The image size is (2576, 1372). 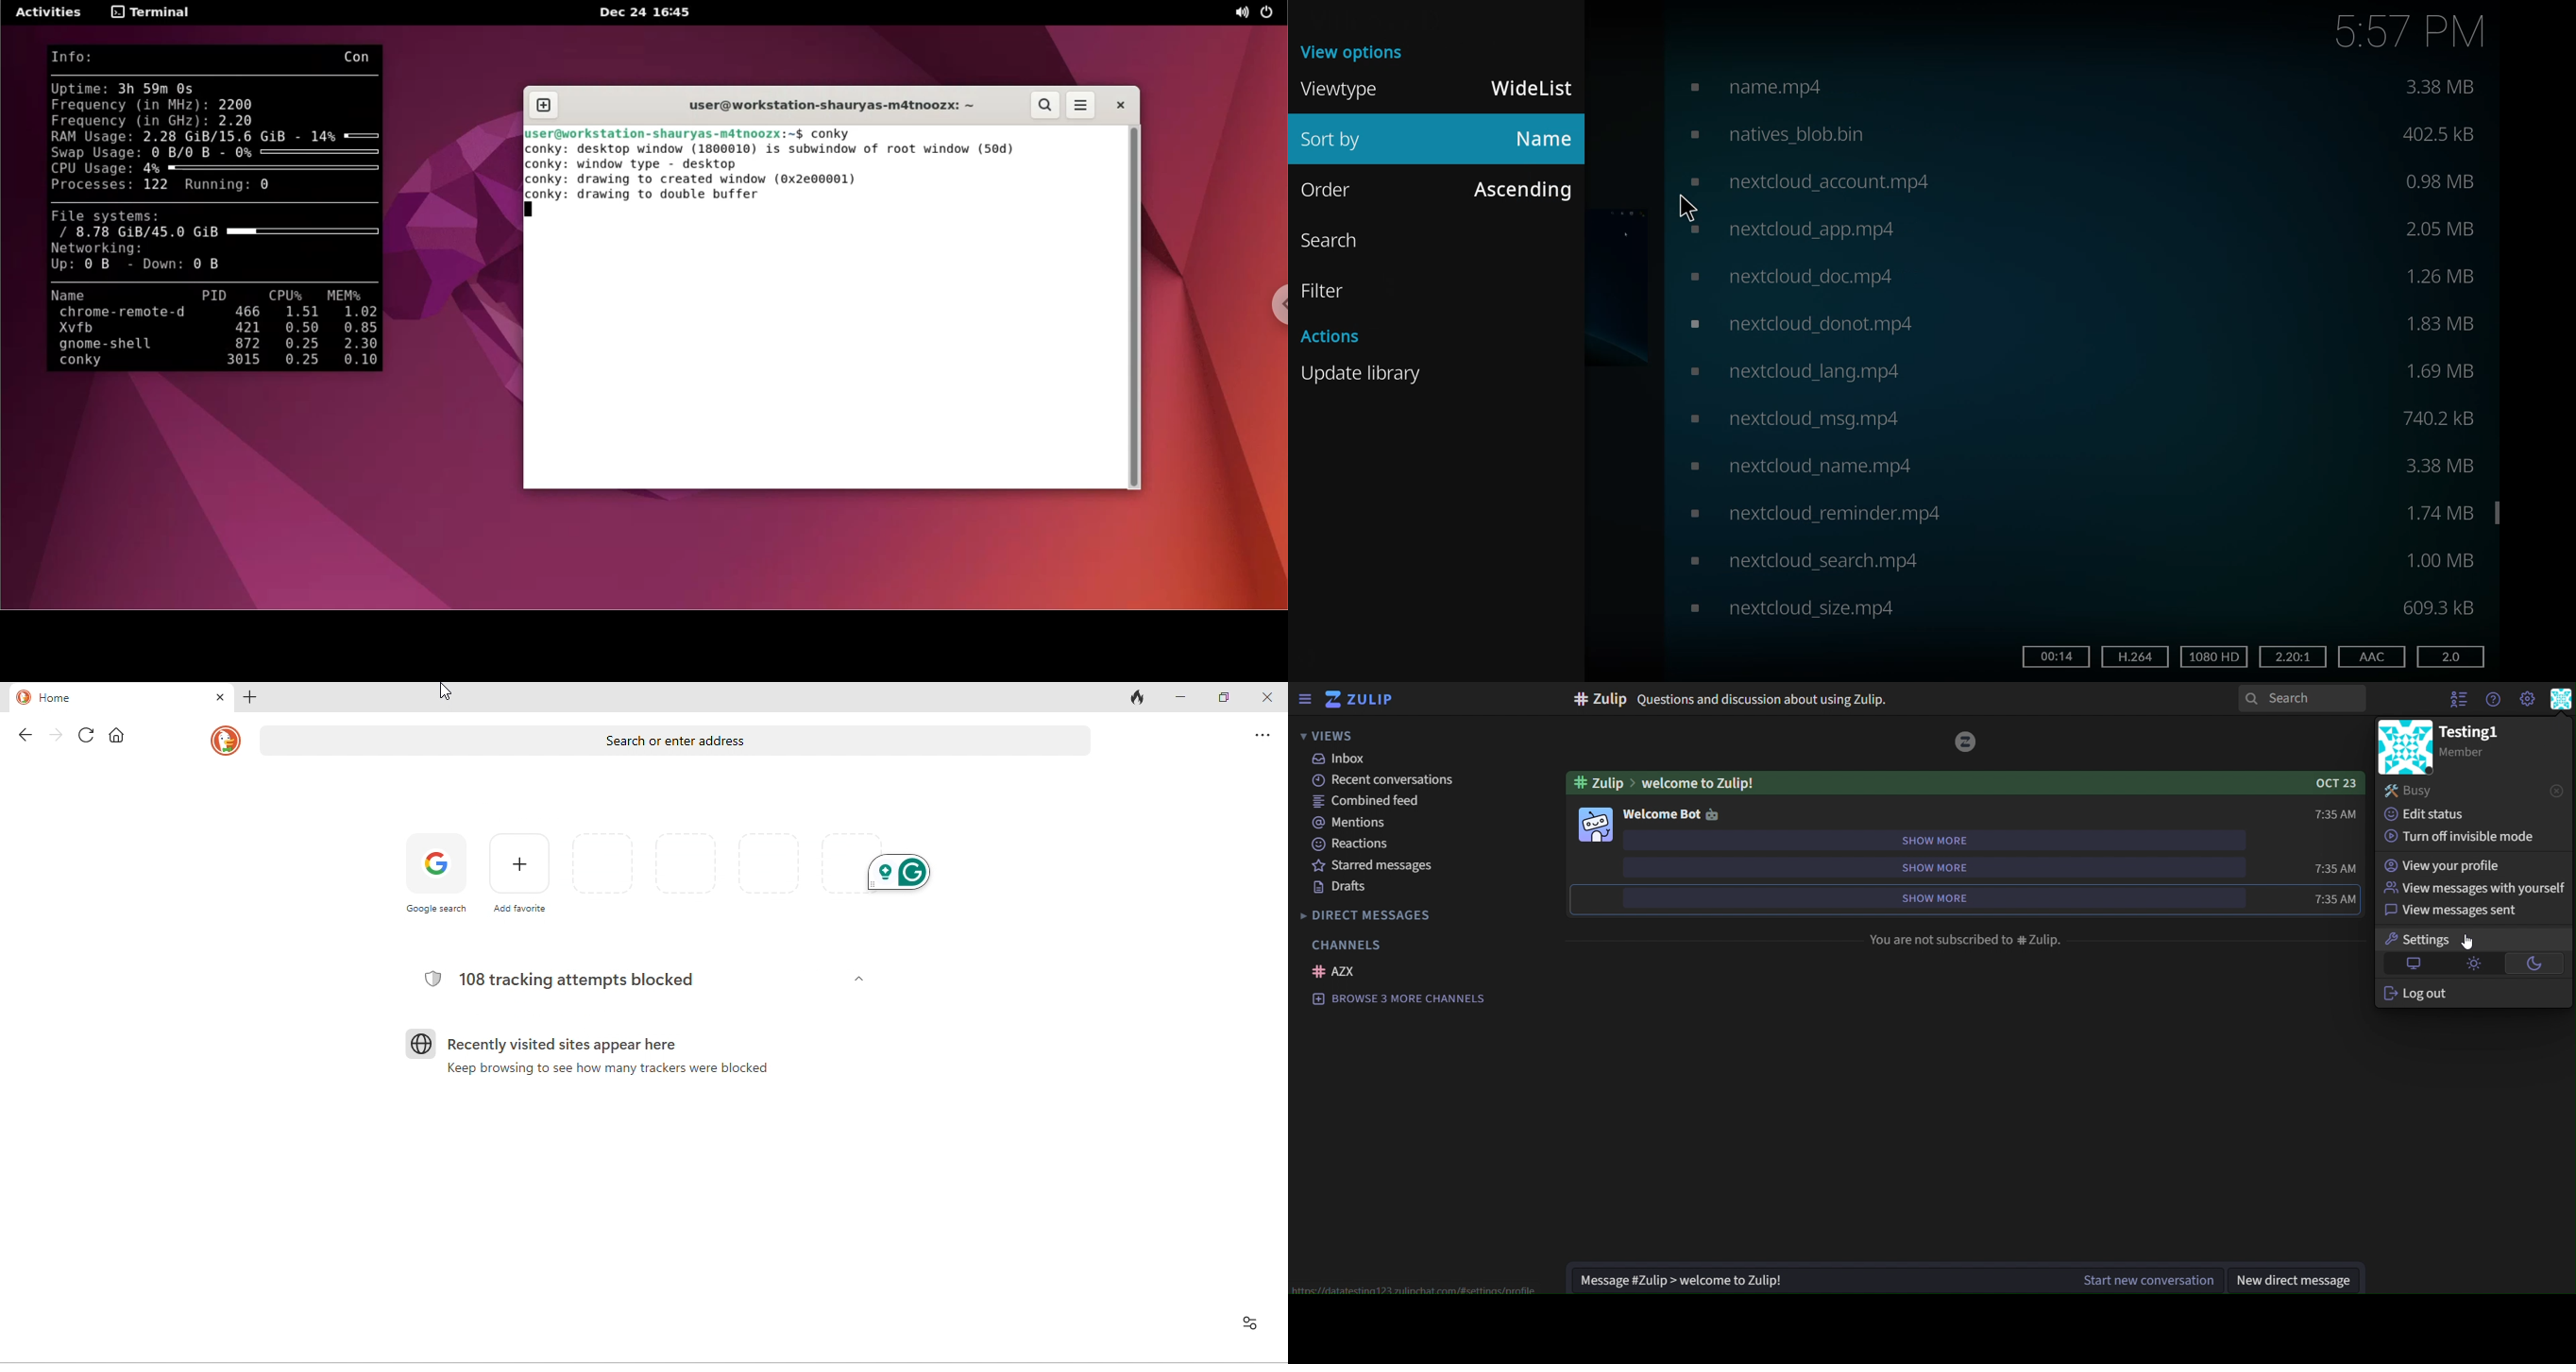 What do you see at coordinates (2450, 913) in the screenshot?
I see `view message sent` at bounding box center [2450, 913].